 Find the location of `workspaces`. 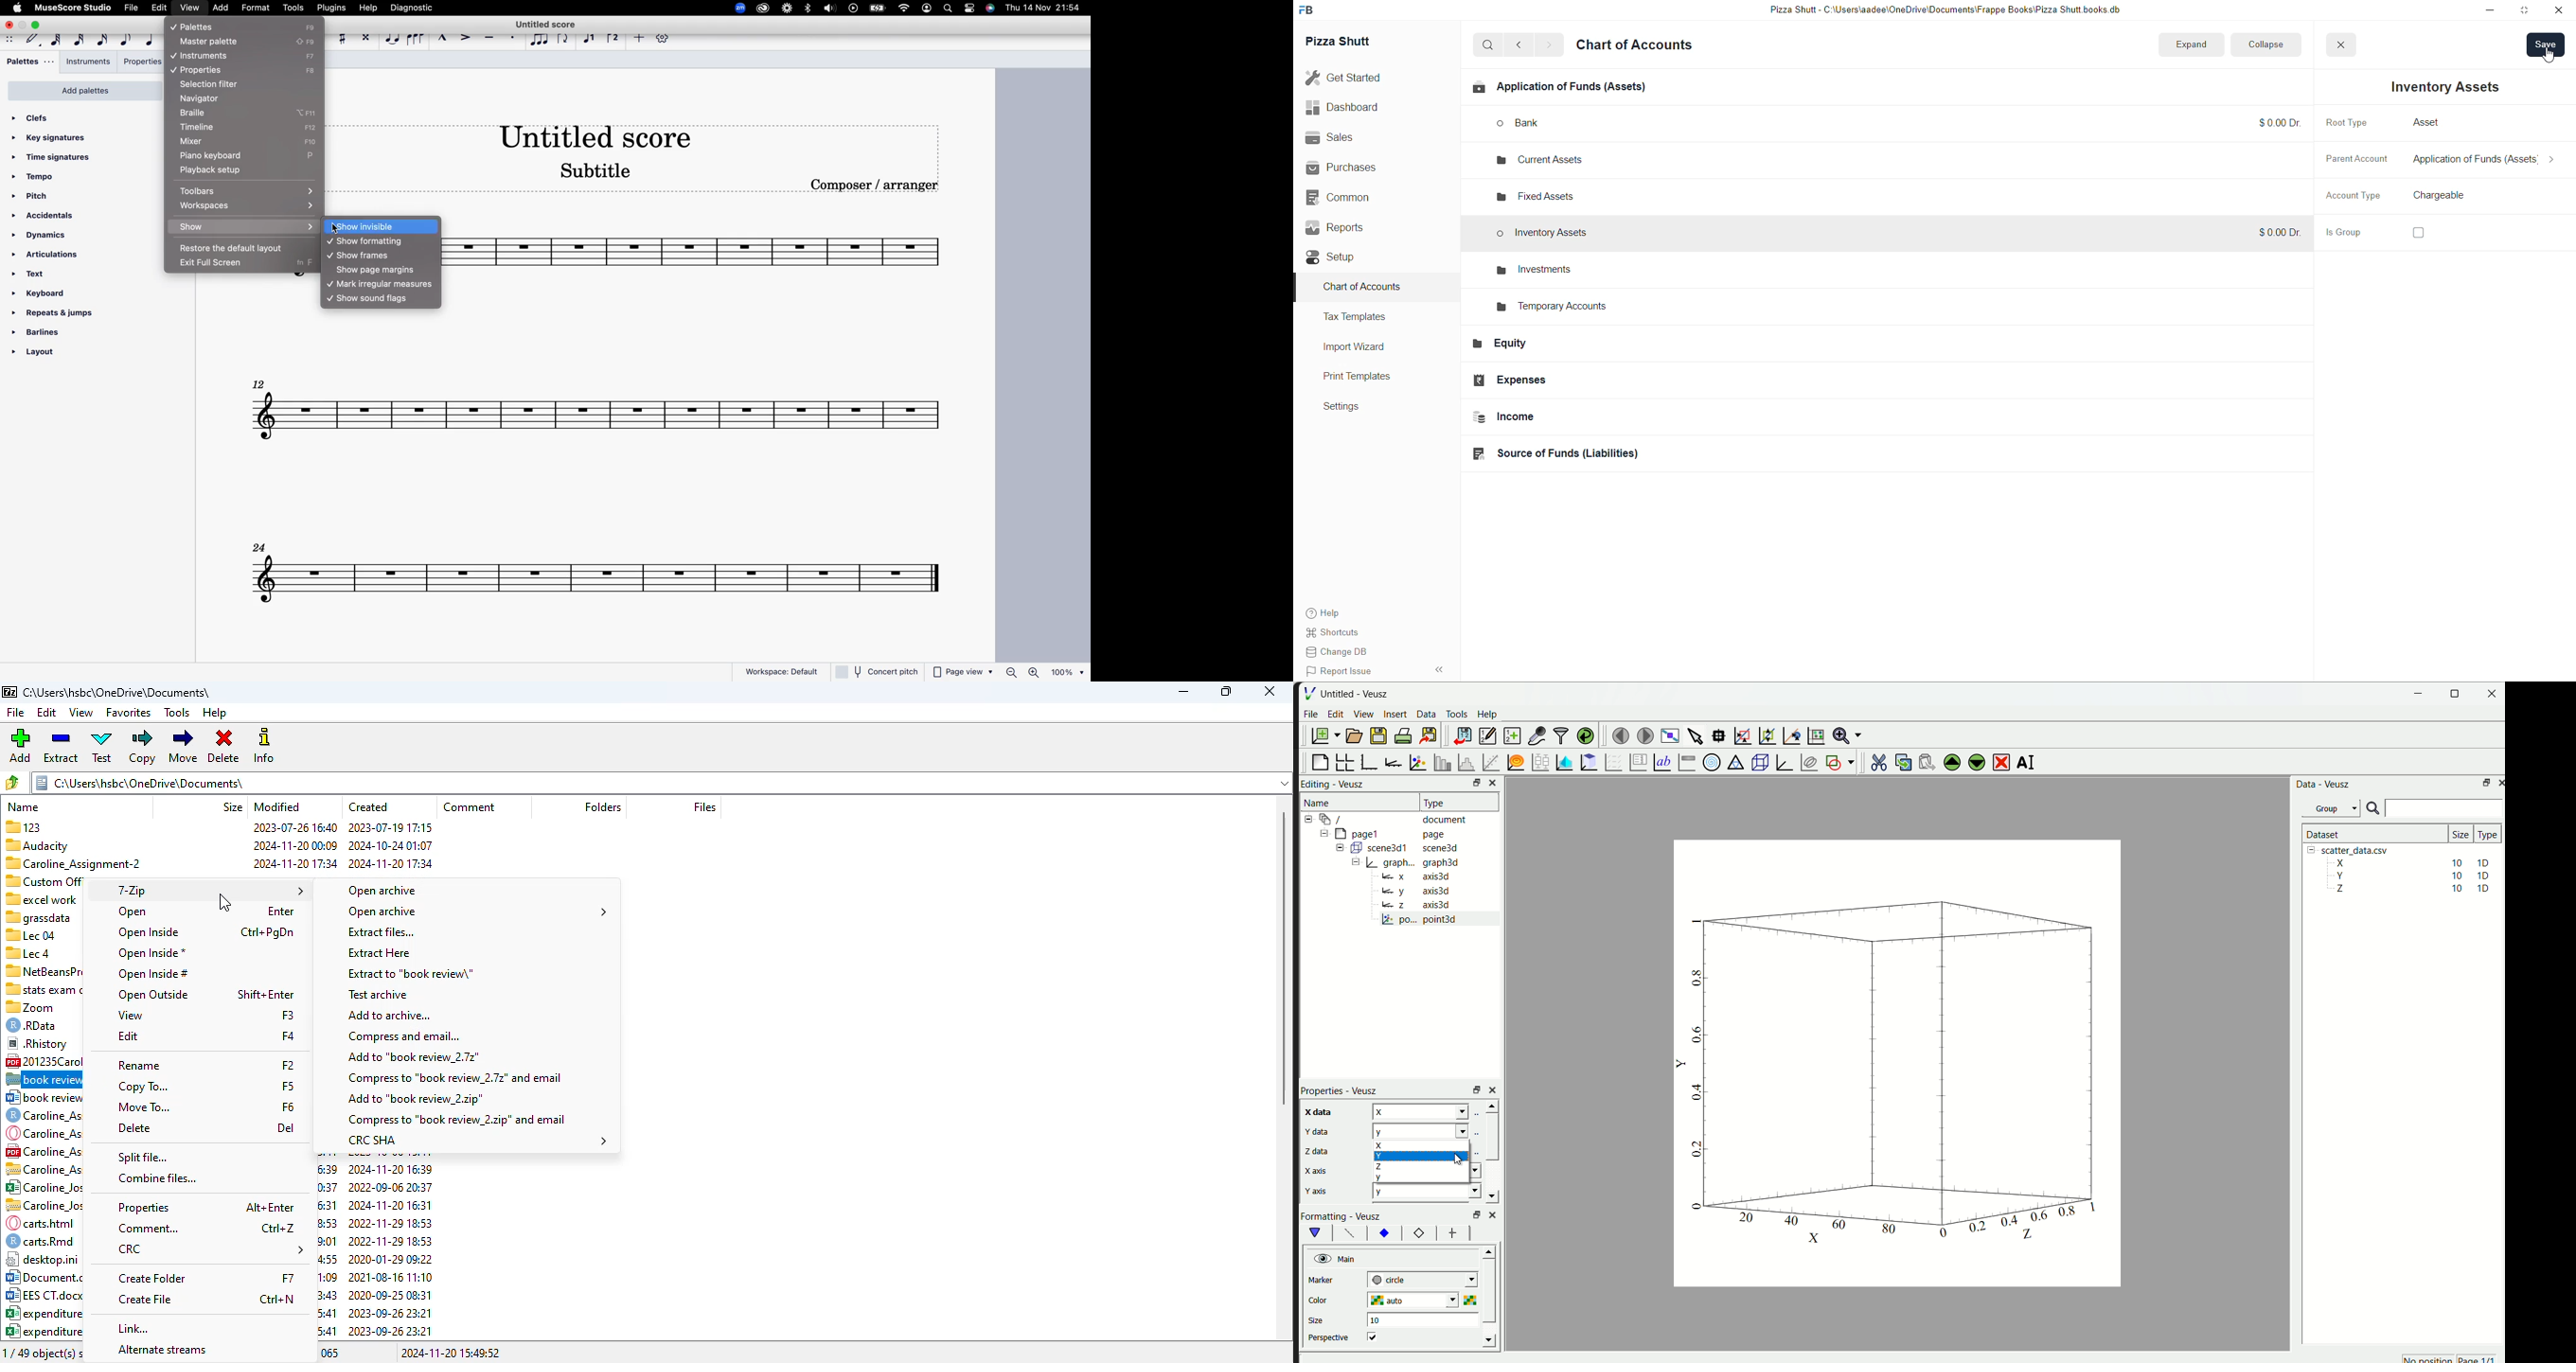

workspaces is located at coordinates (247, 206).